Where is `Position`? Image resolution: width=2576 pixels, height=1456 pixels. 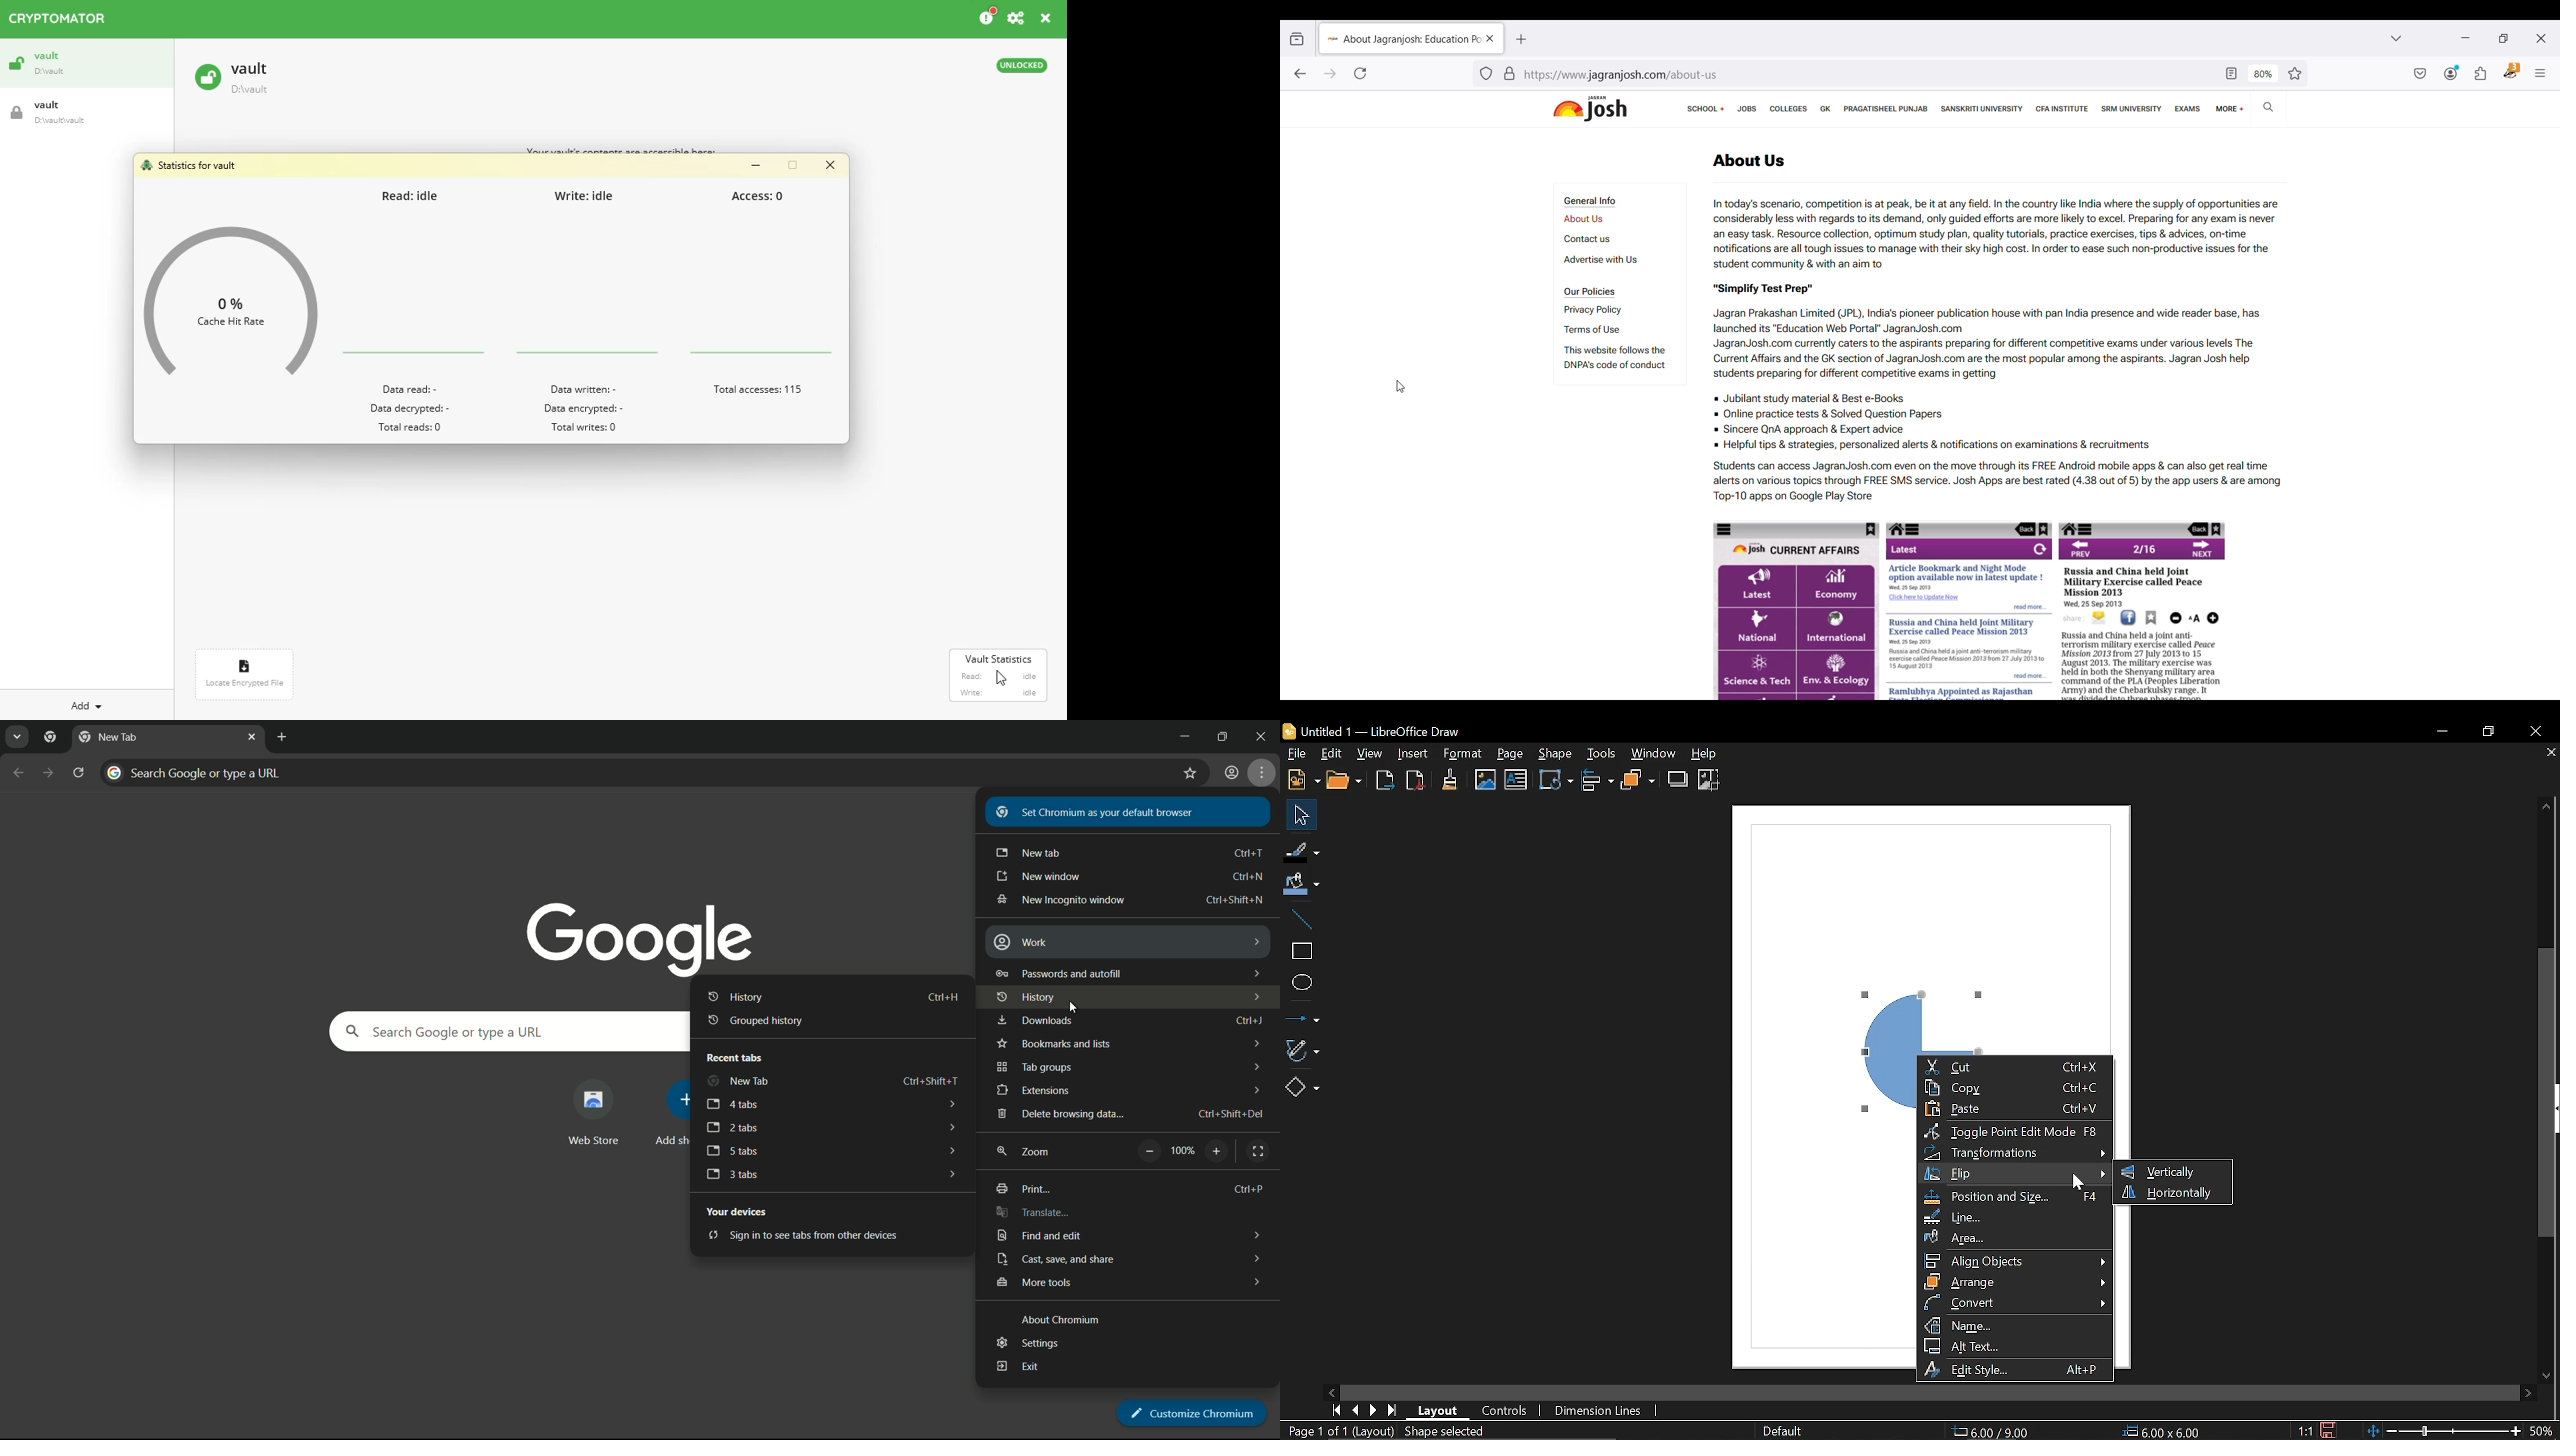
Position is located at coordinates (1992, 1432).